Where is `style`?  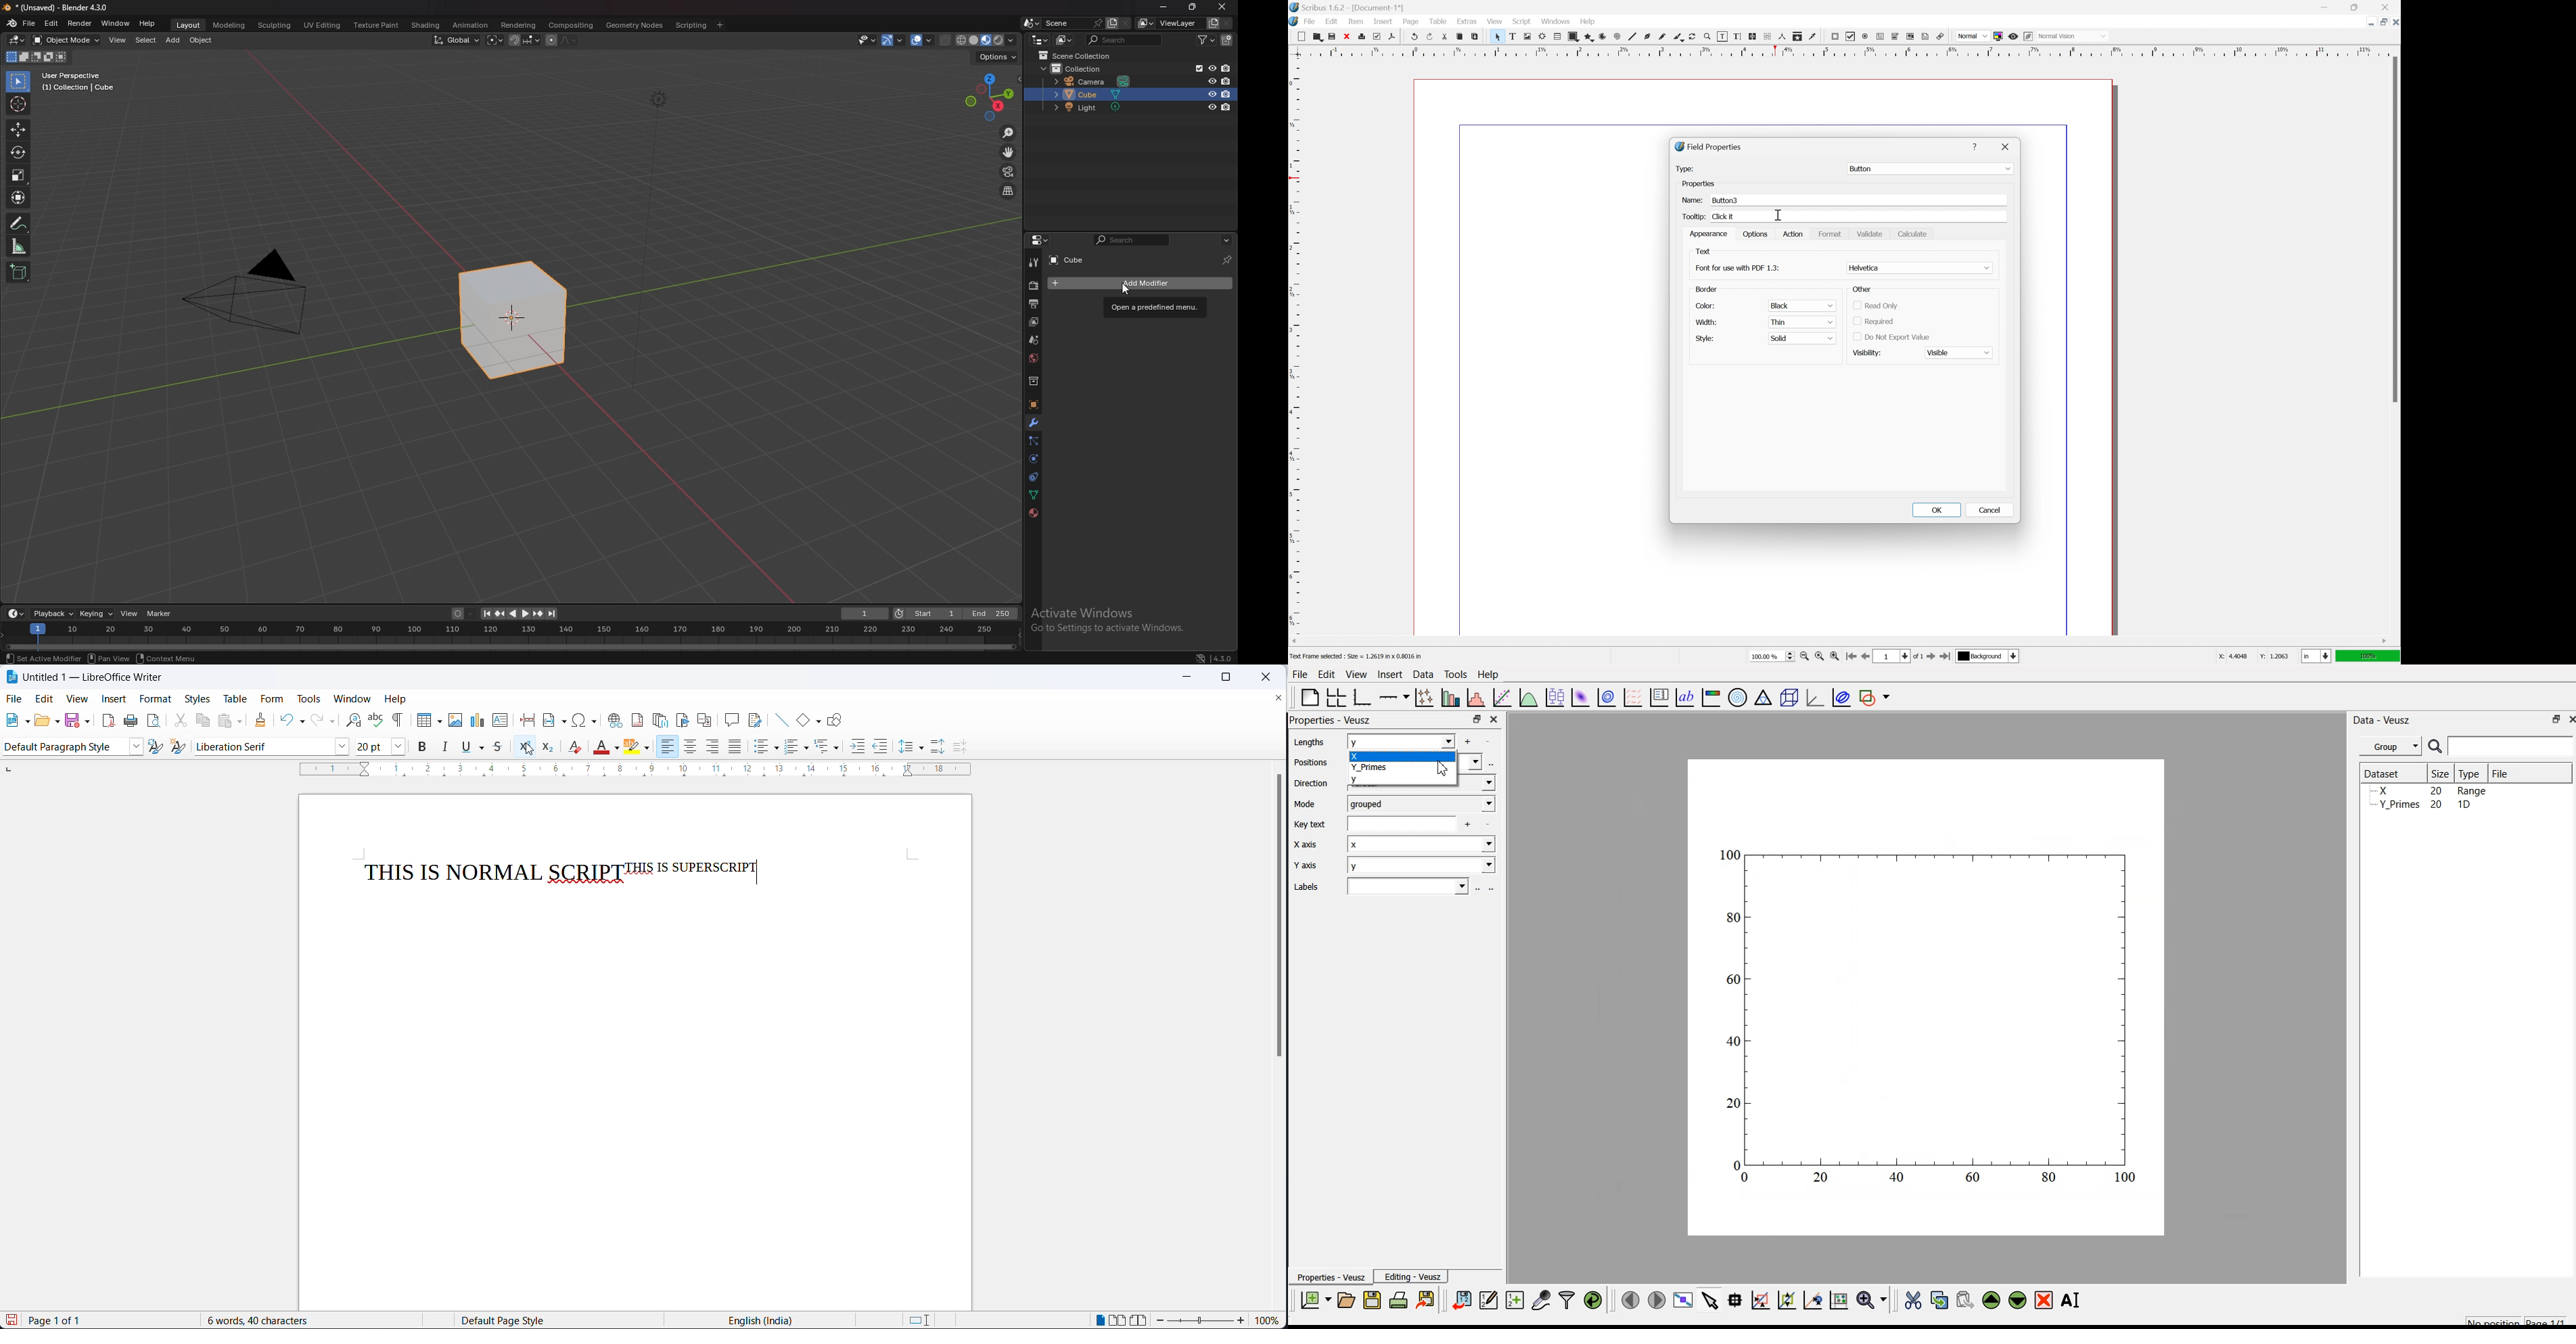 style is located at coordinates (1704, 339).